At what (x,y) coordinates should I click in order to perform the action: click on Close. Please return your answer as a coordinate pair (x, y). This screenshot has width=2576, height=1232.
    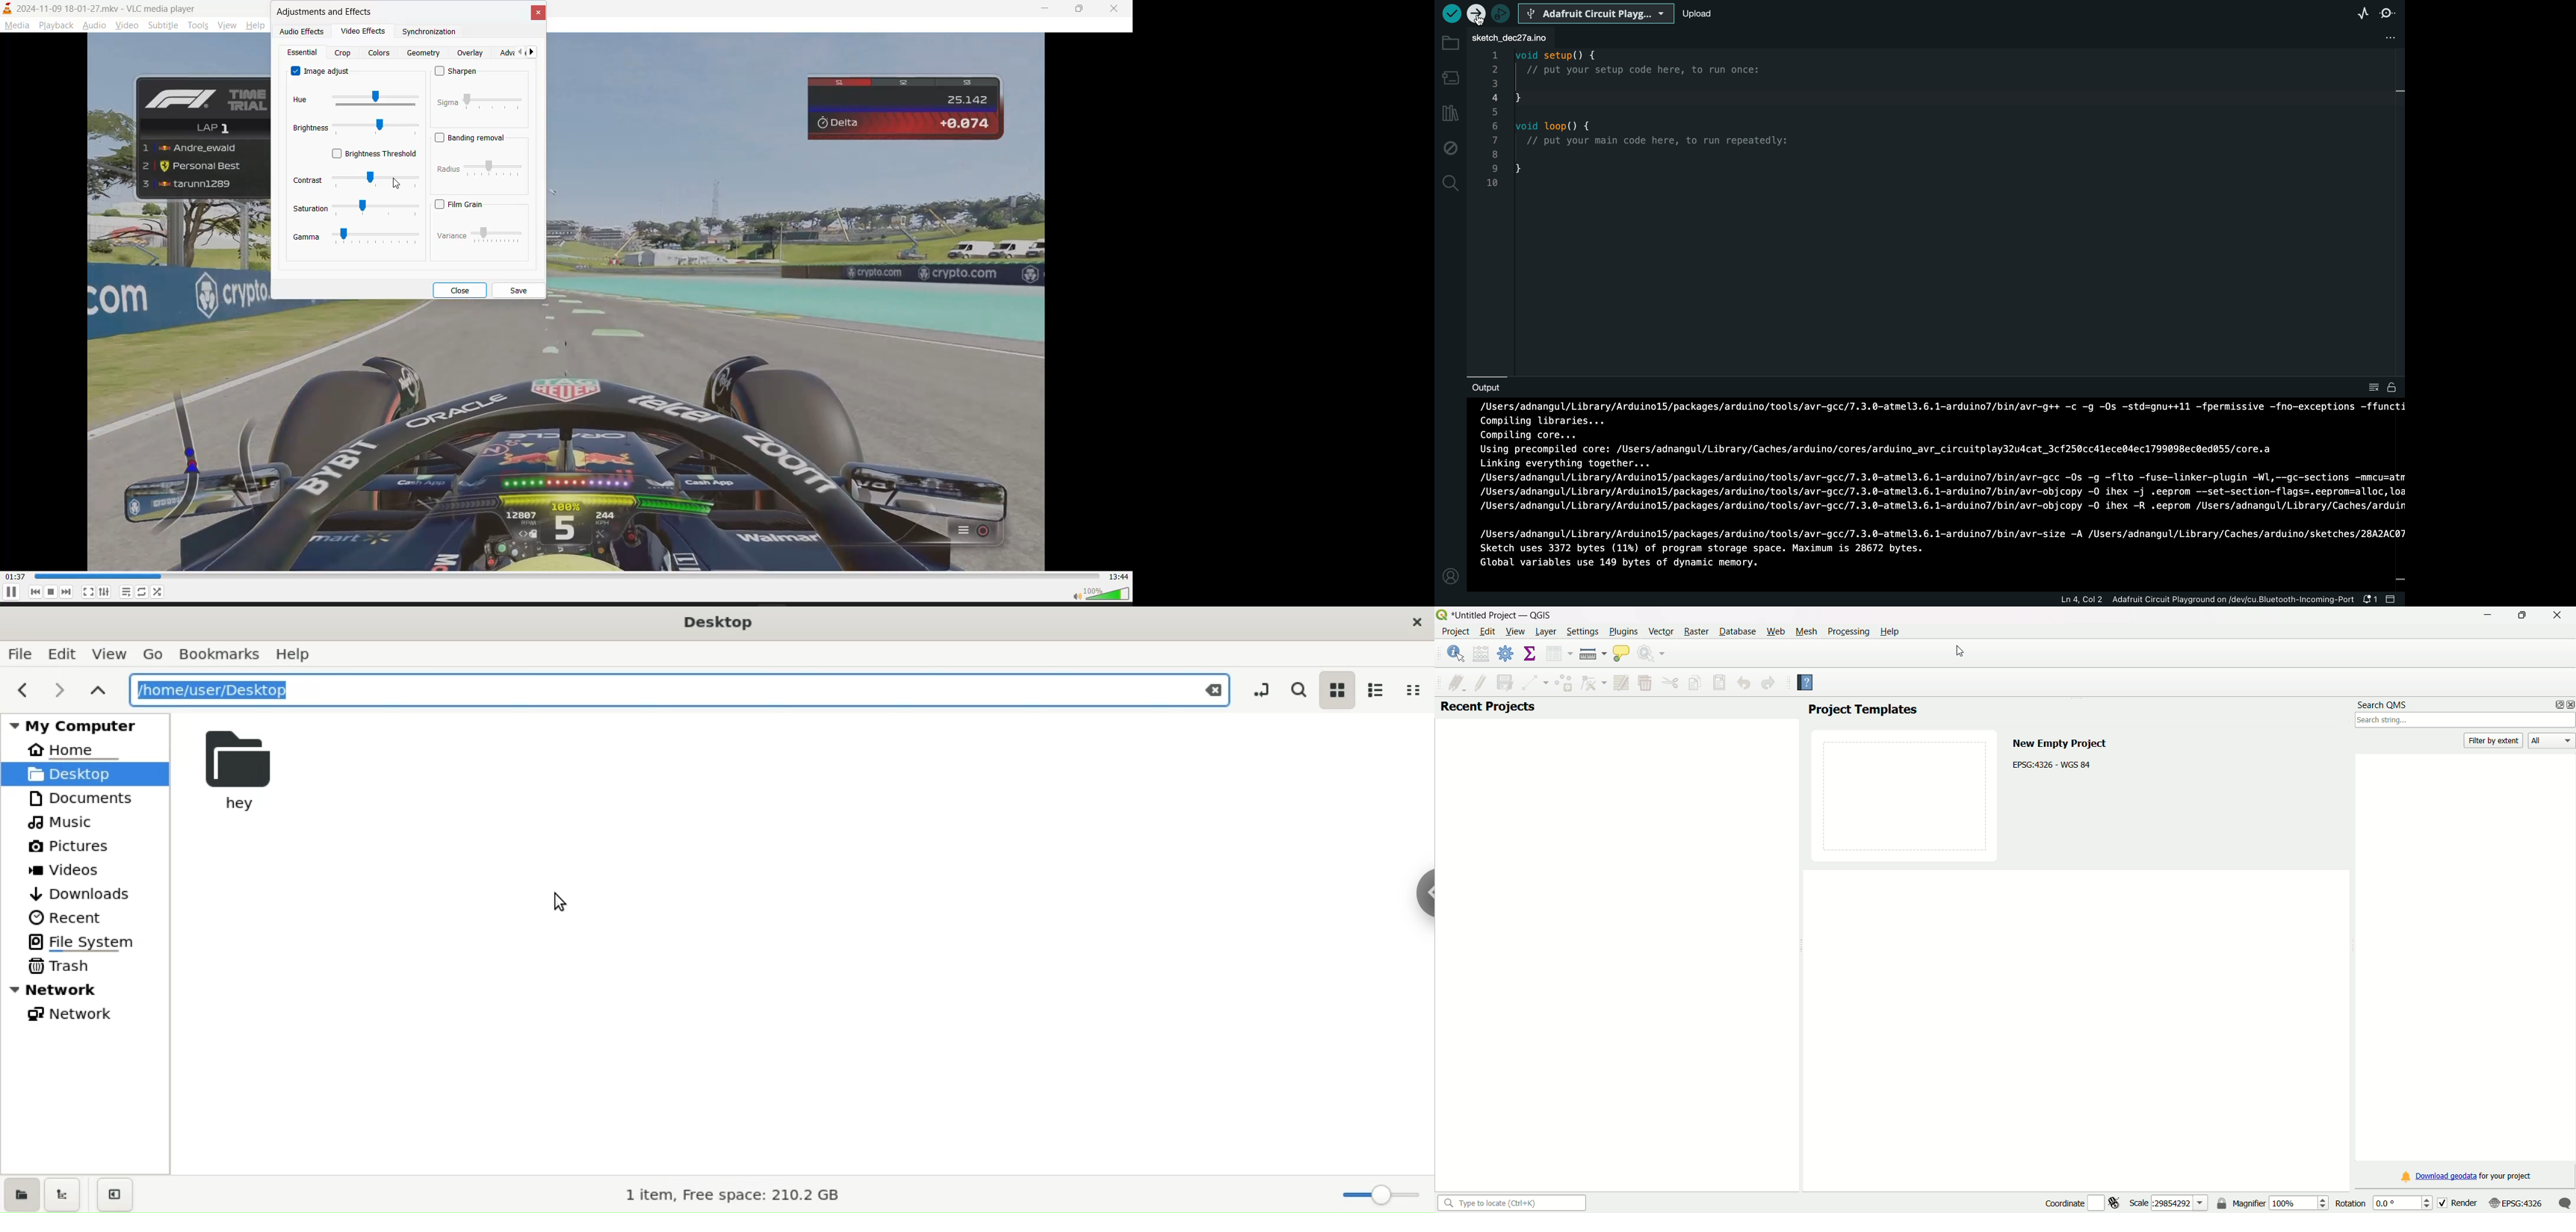
    Looking at the image, I should click on (2554, 615).